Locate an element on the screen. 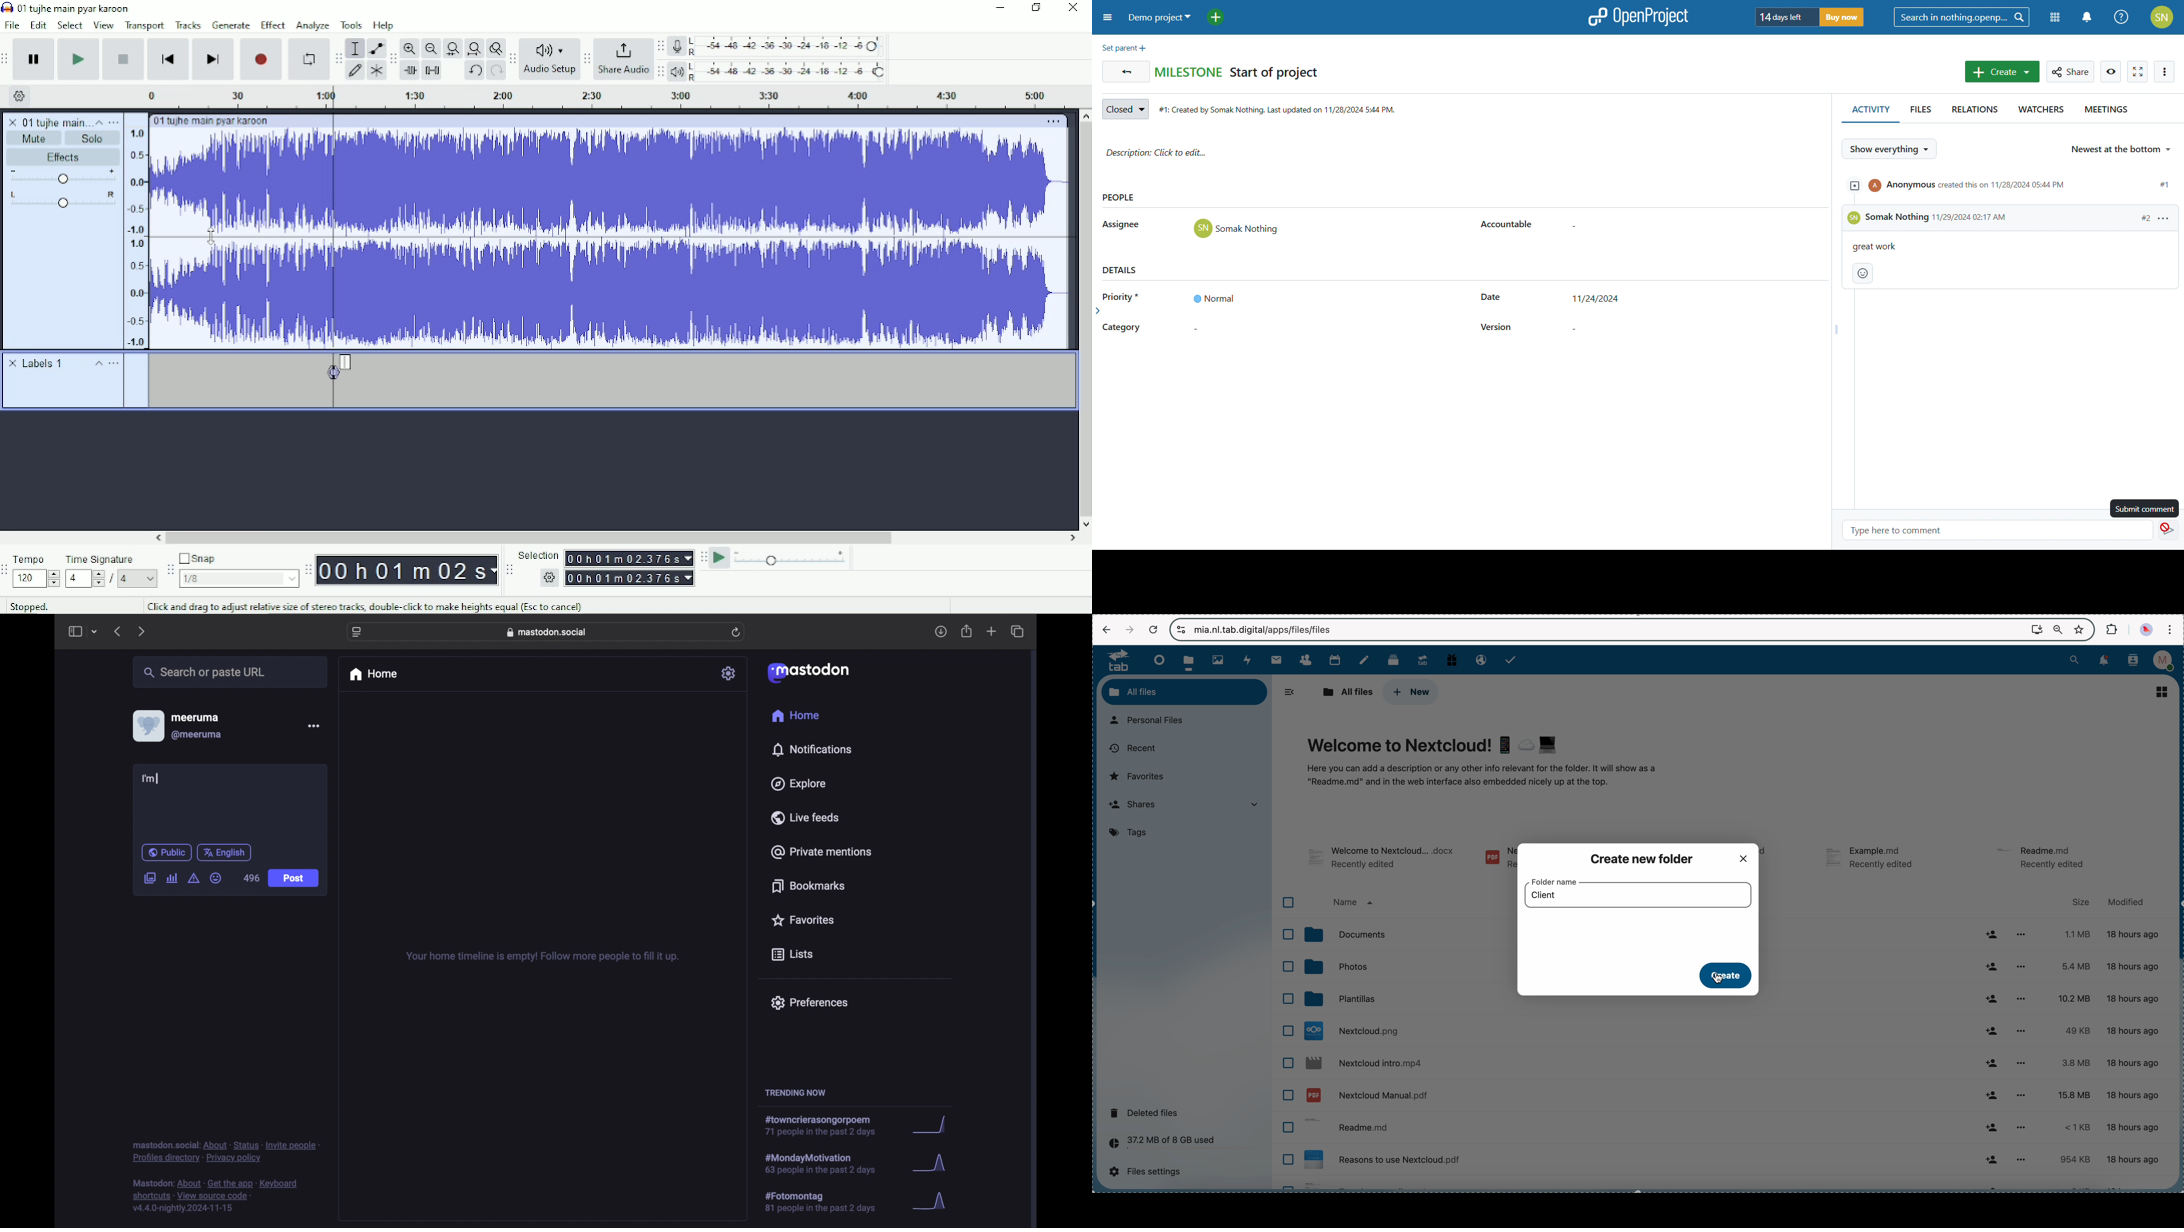  Solo is located at coordinates (95, 137).